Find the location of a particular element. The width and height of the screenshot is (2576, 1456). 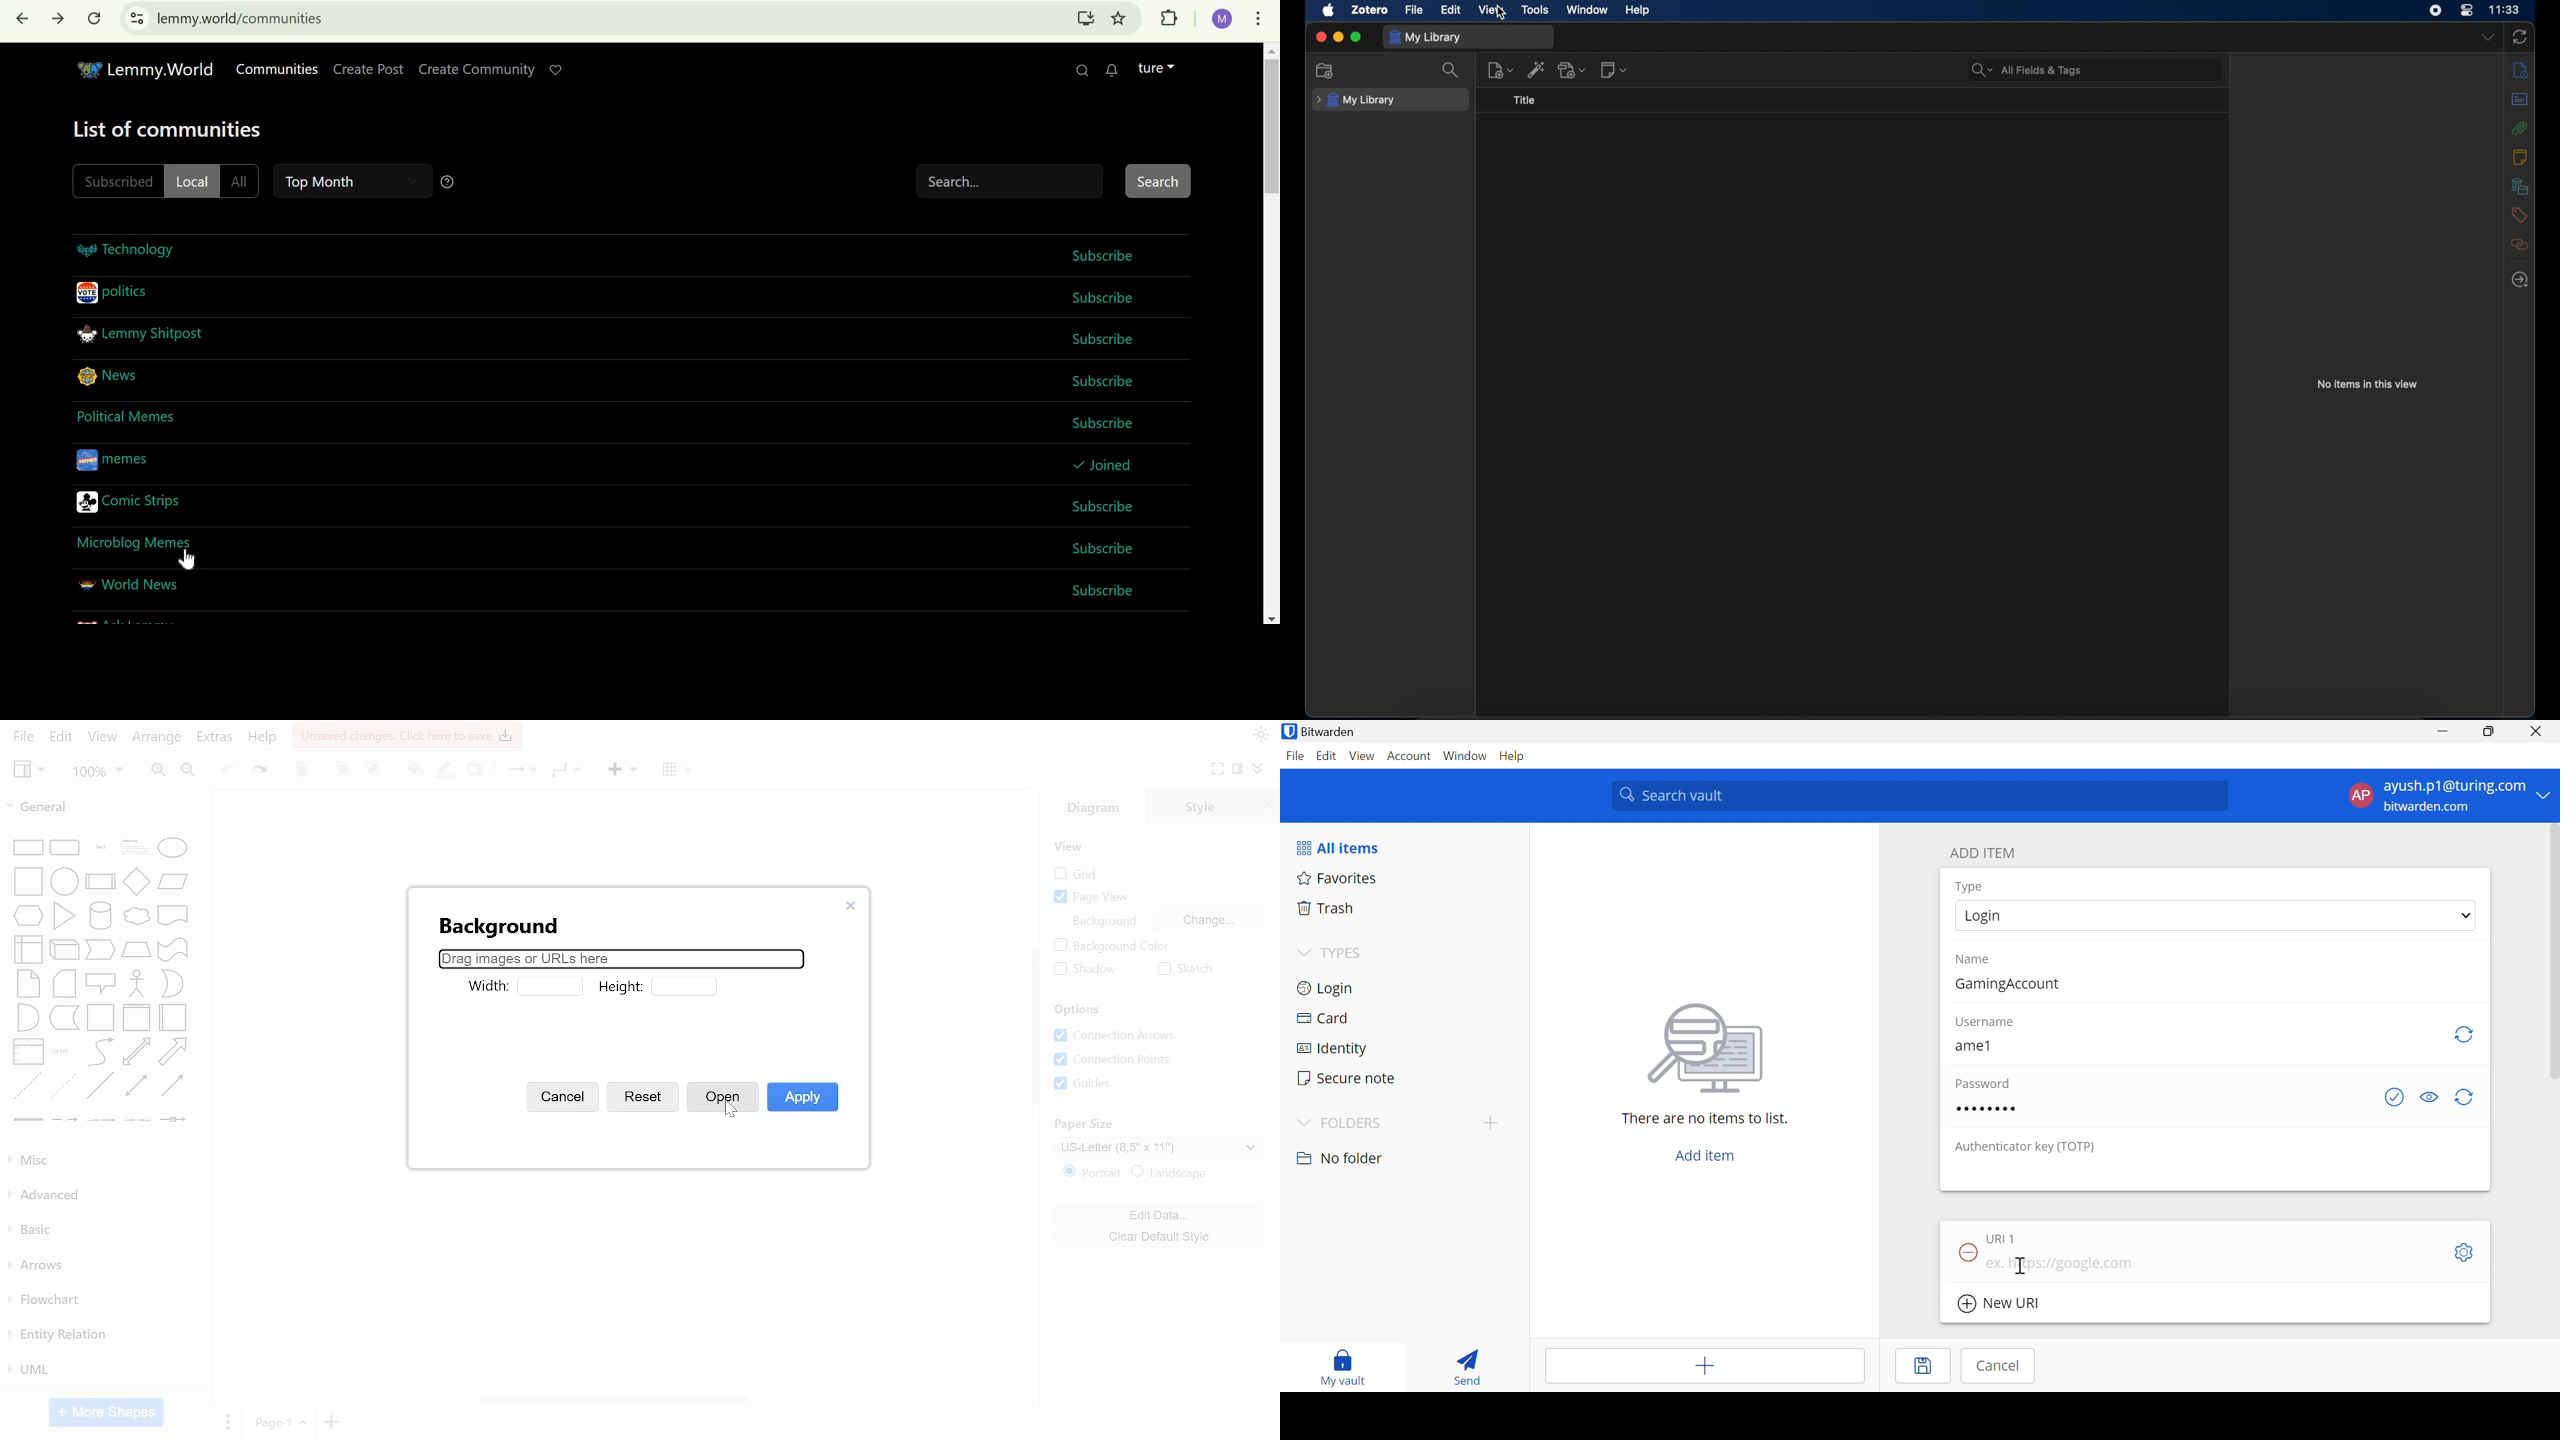

File is located at coordinates (20, 737).